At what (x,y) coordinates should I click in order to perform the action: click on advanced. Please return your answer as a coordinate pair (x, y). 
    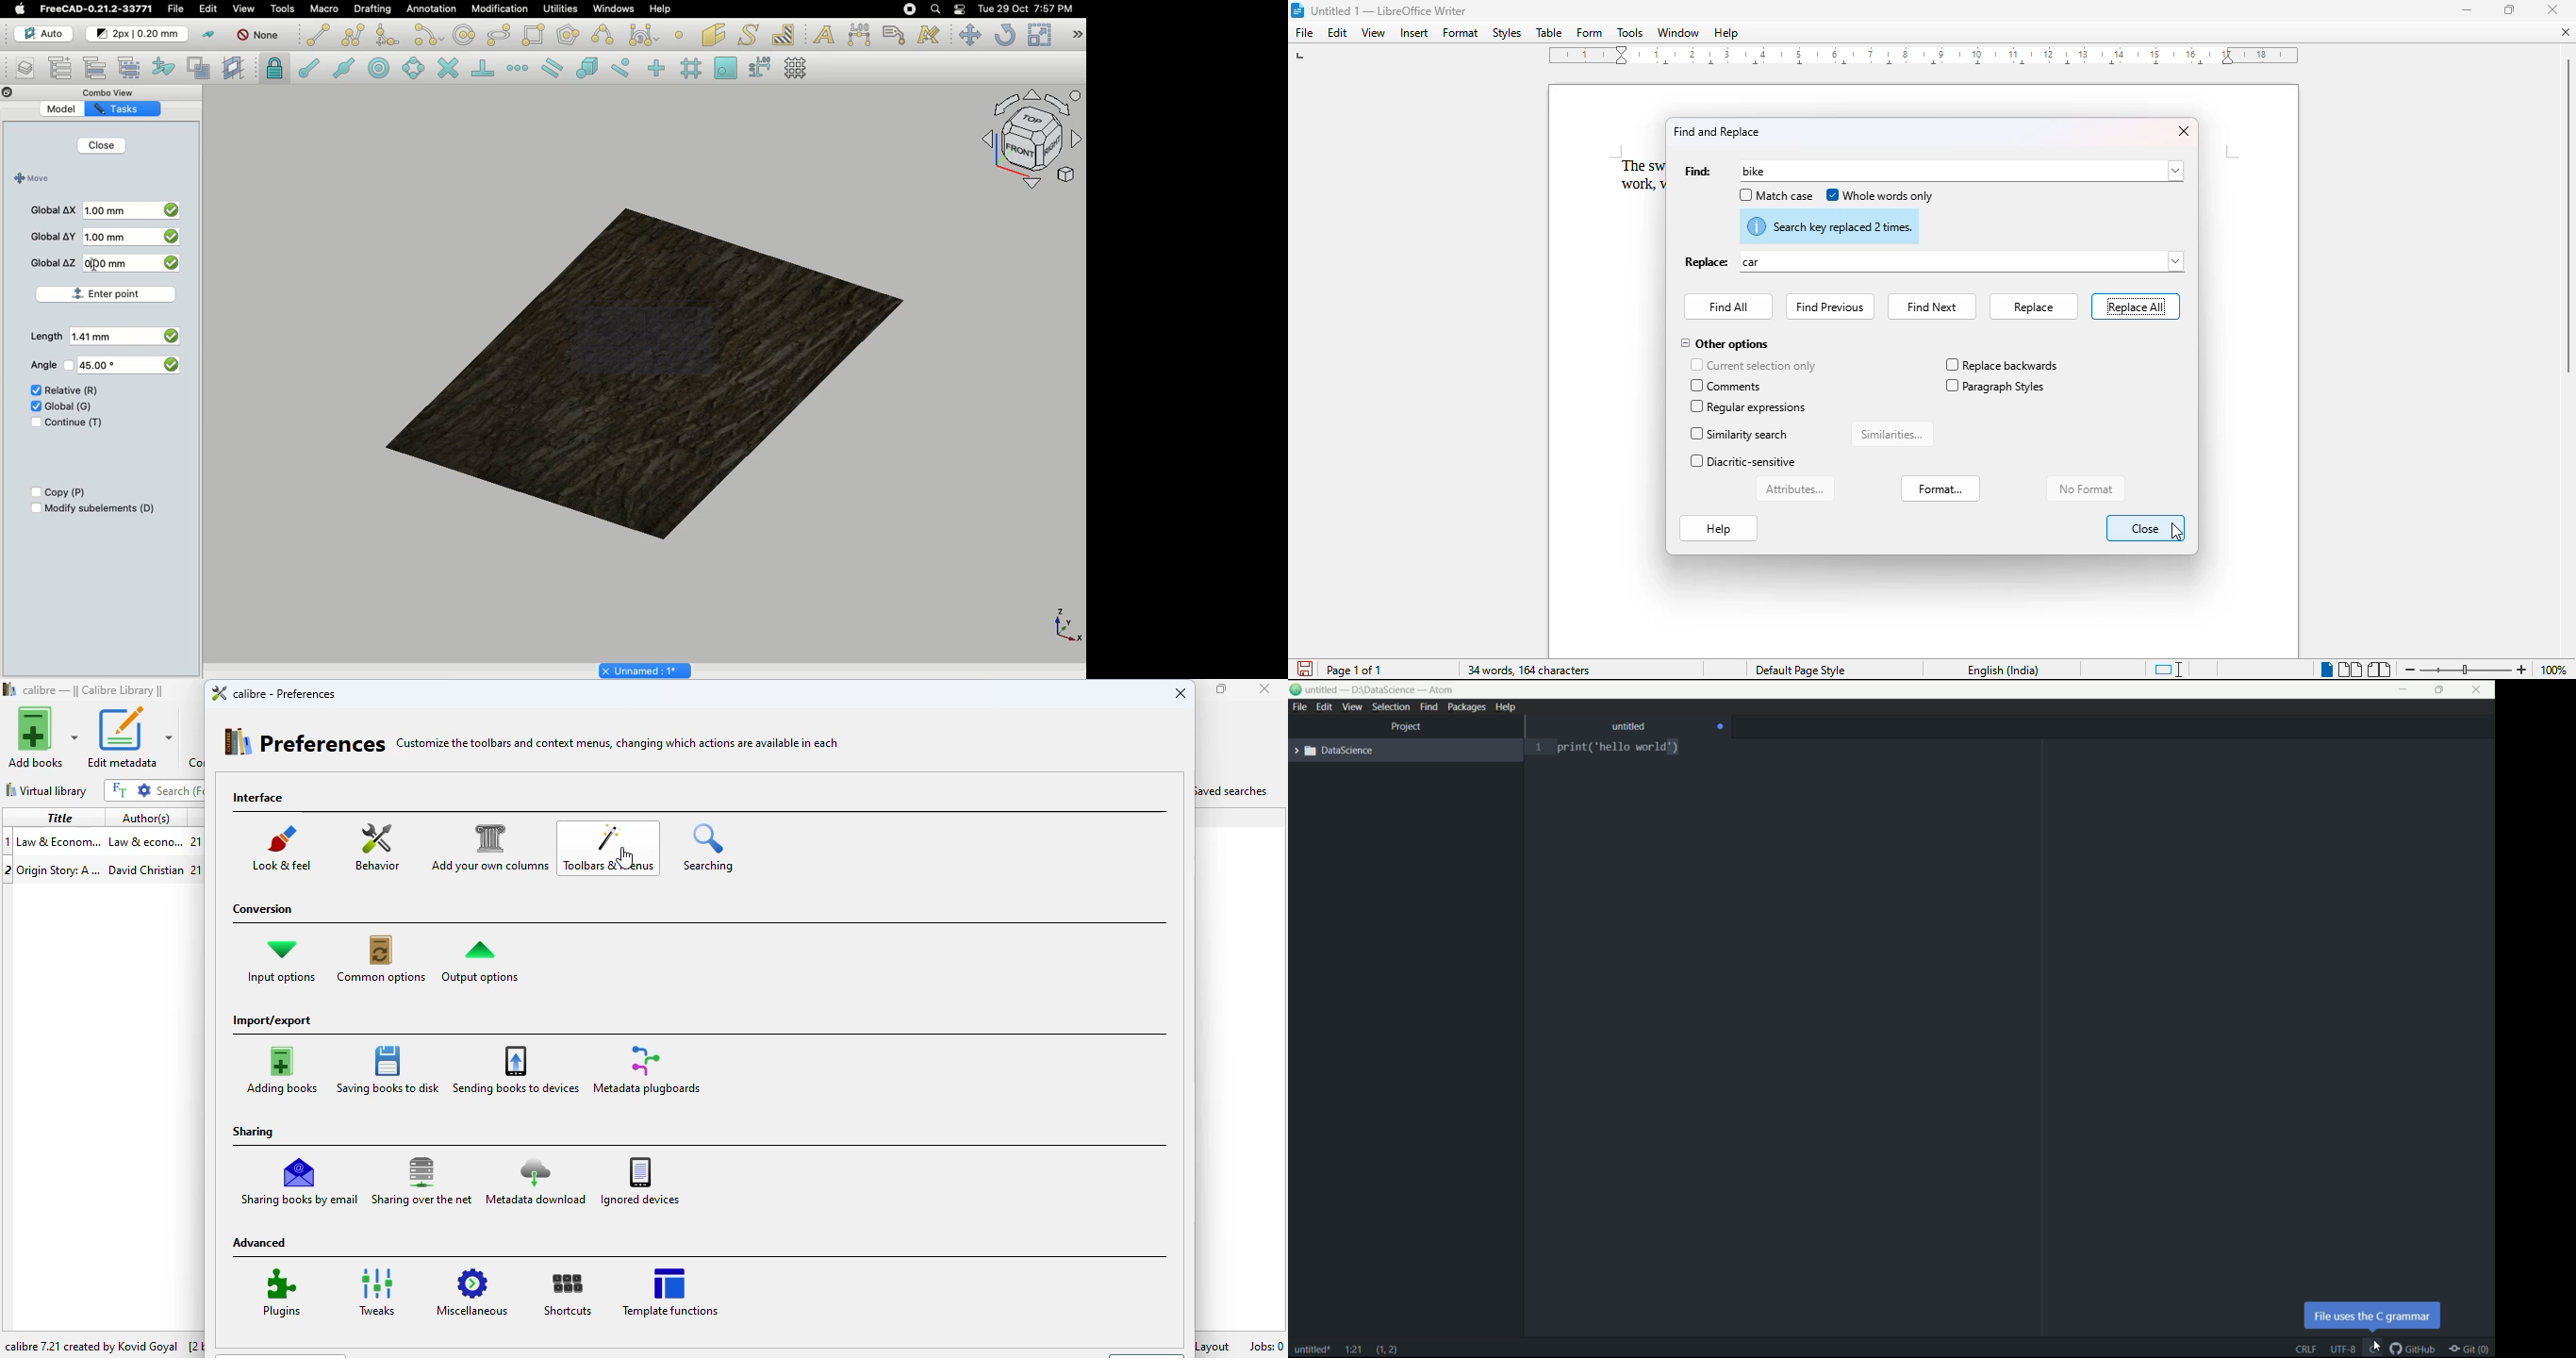
    Looking at the image, I should click on (261, 1243).